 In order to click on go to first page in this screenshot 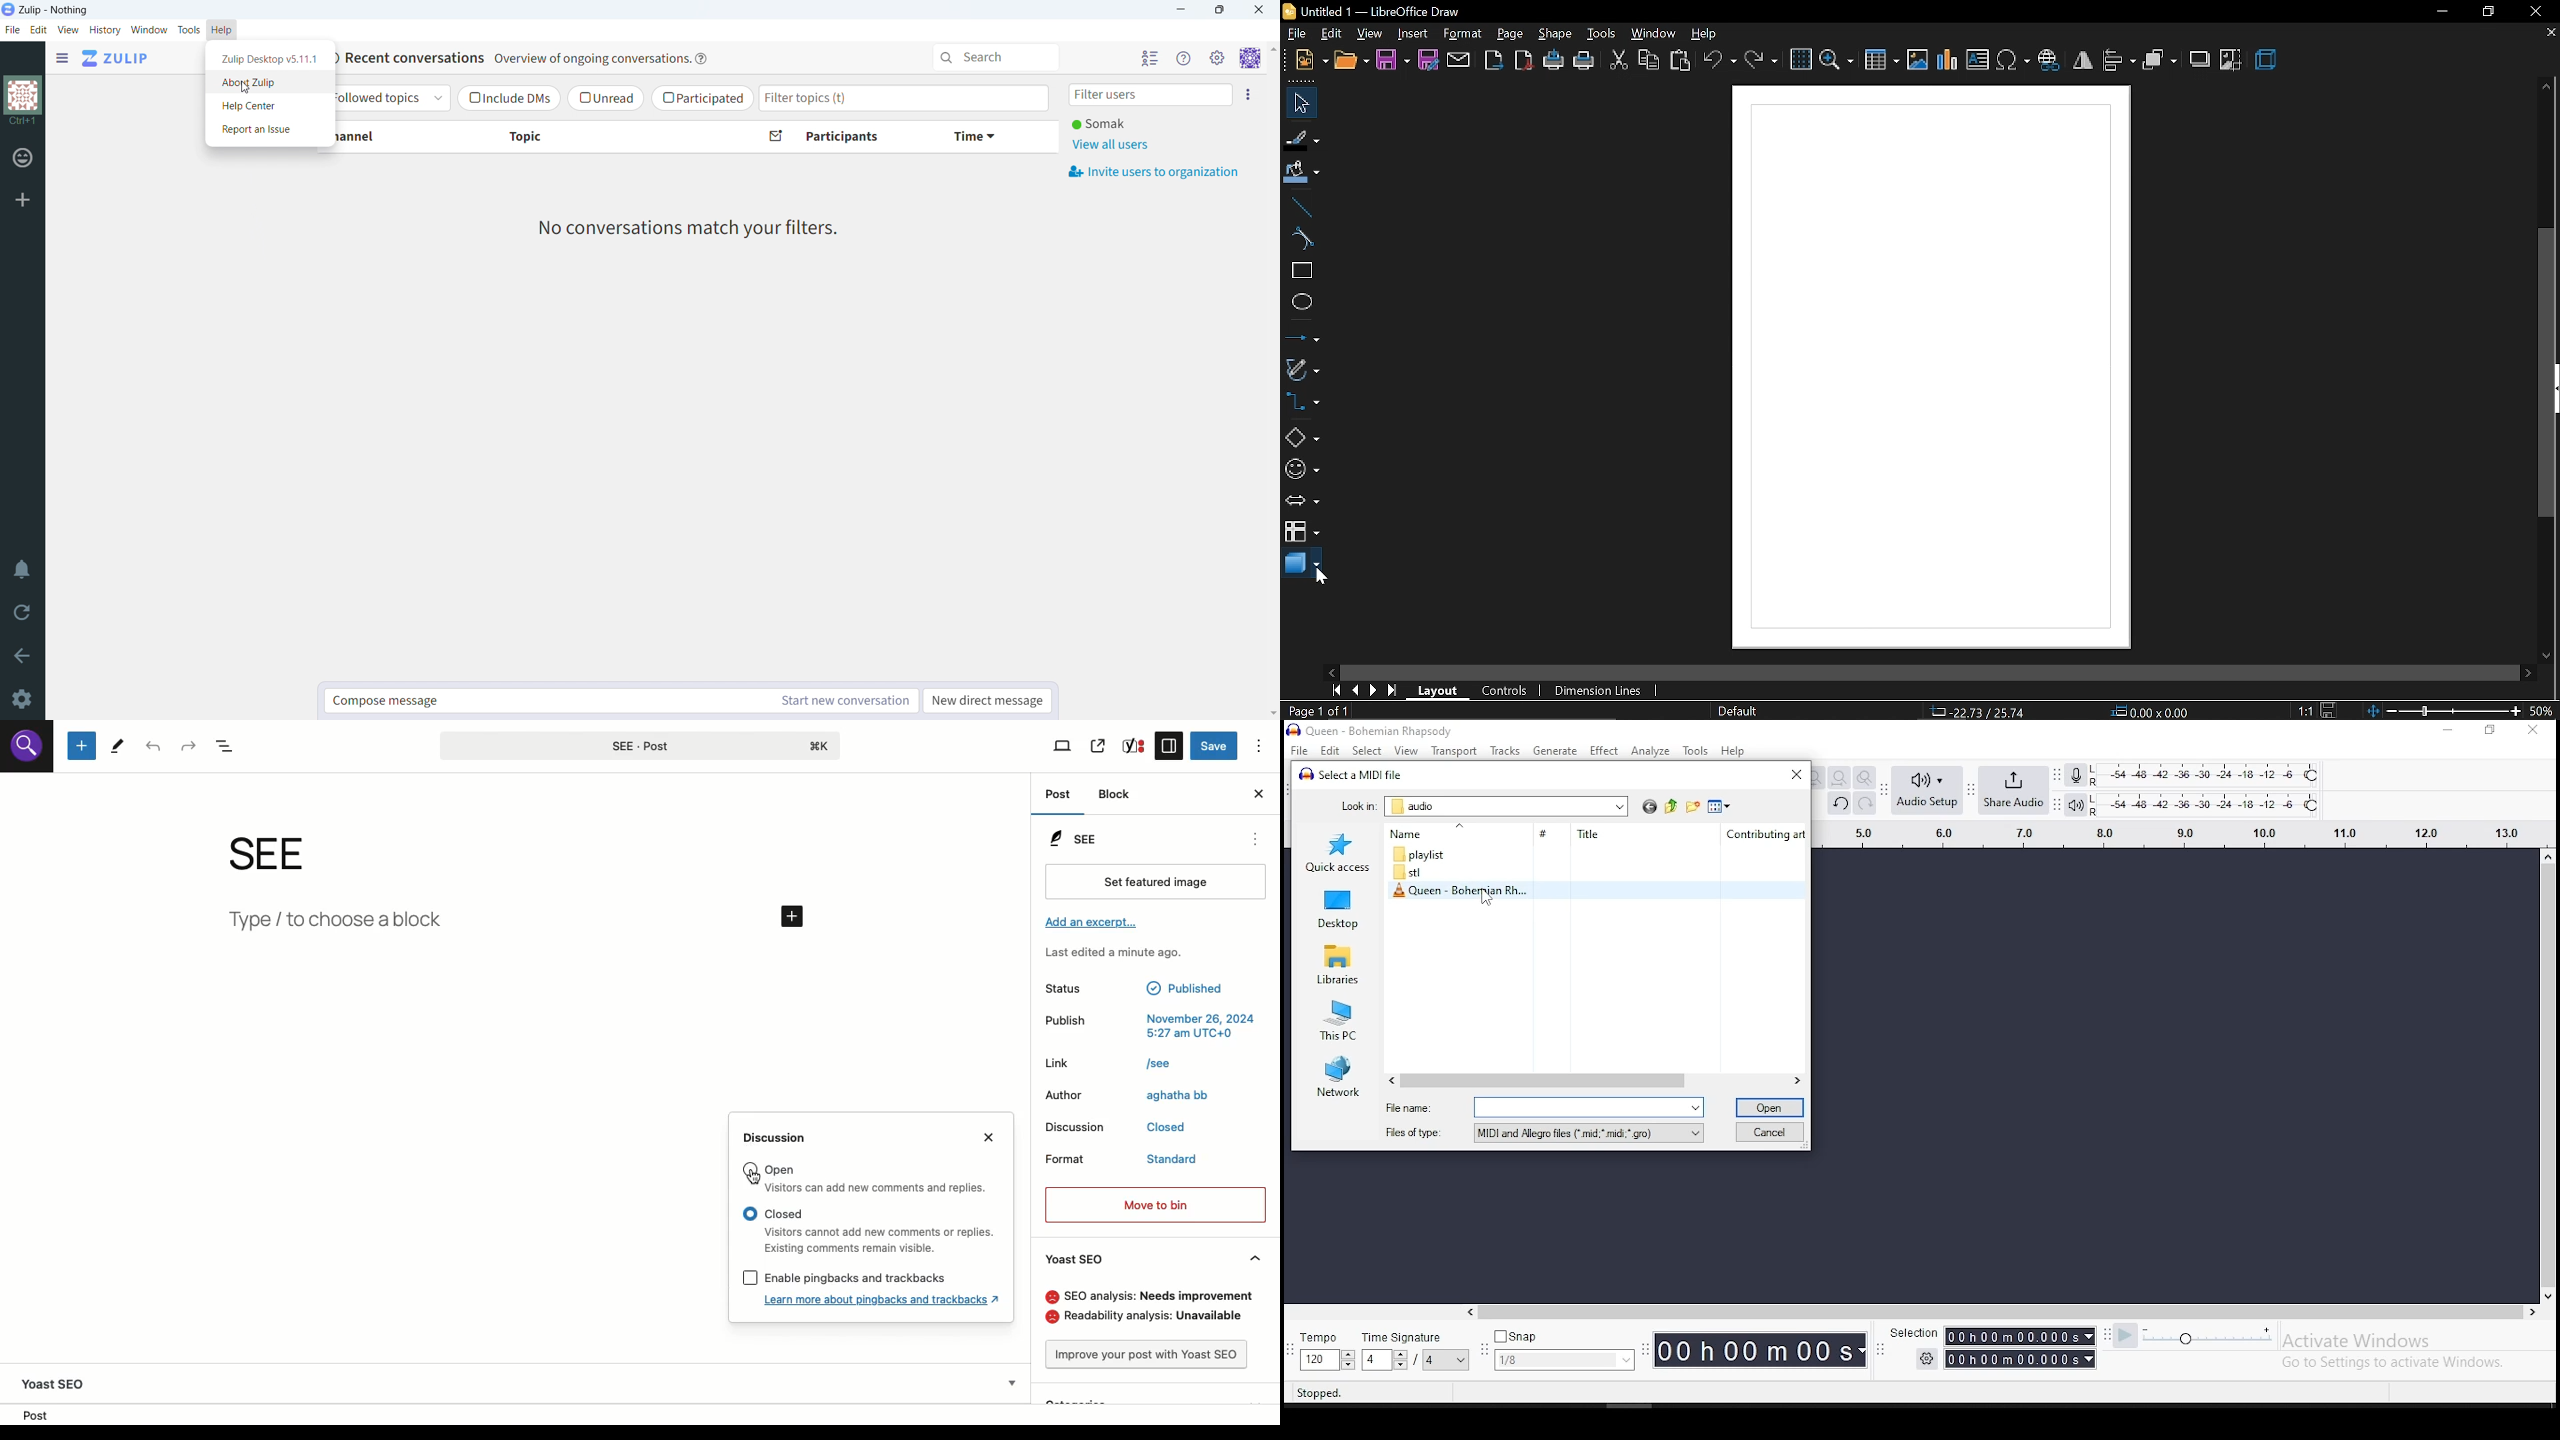, I will do `click(1333, 691)`.